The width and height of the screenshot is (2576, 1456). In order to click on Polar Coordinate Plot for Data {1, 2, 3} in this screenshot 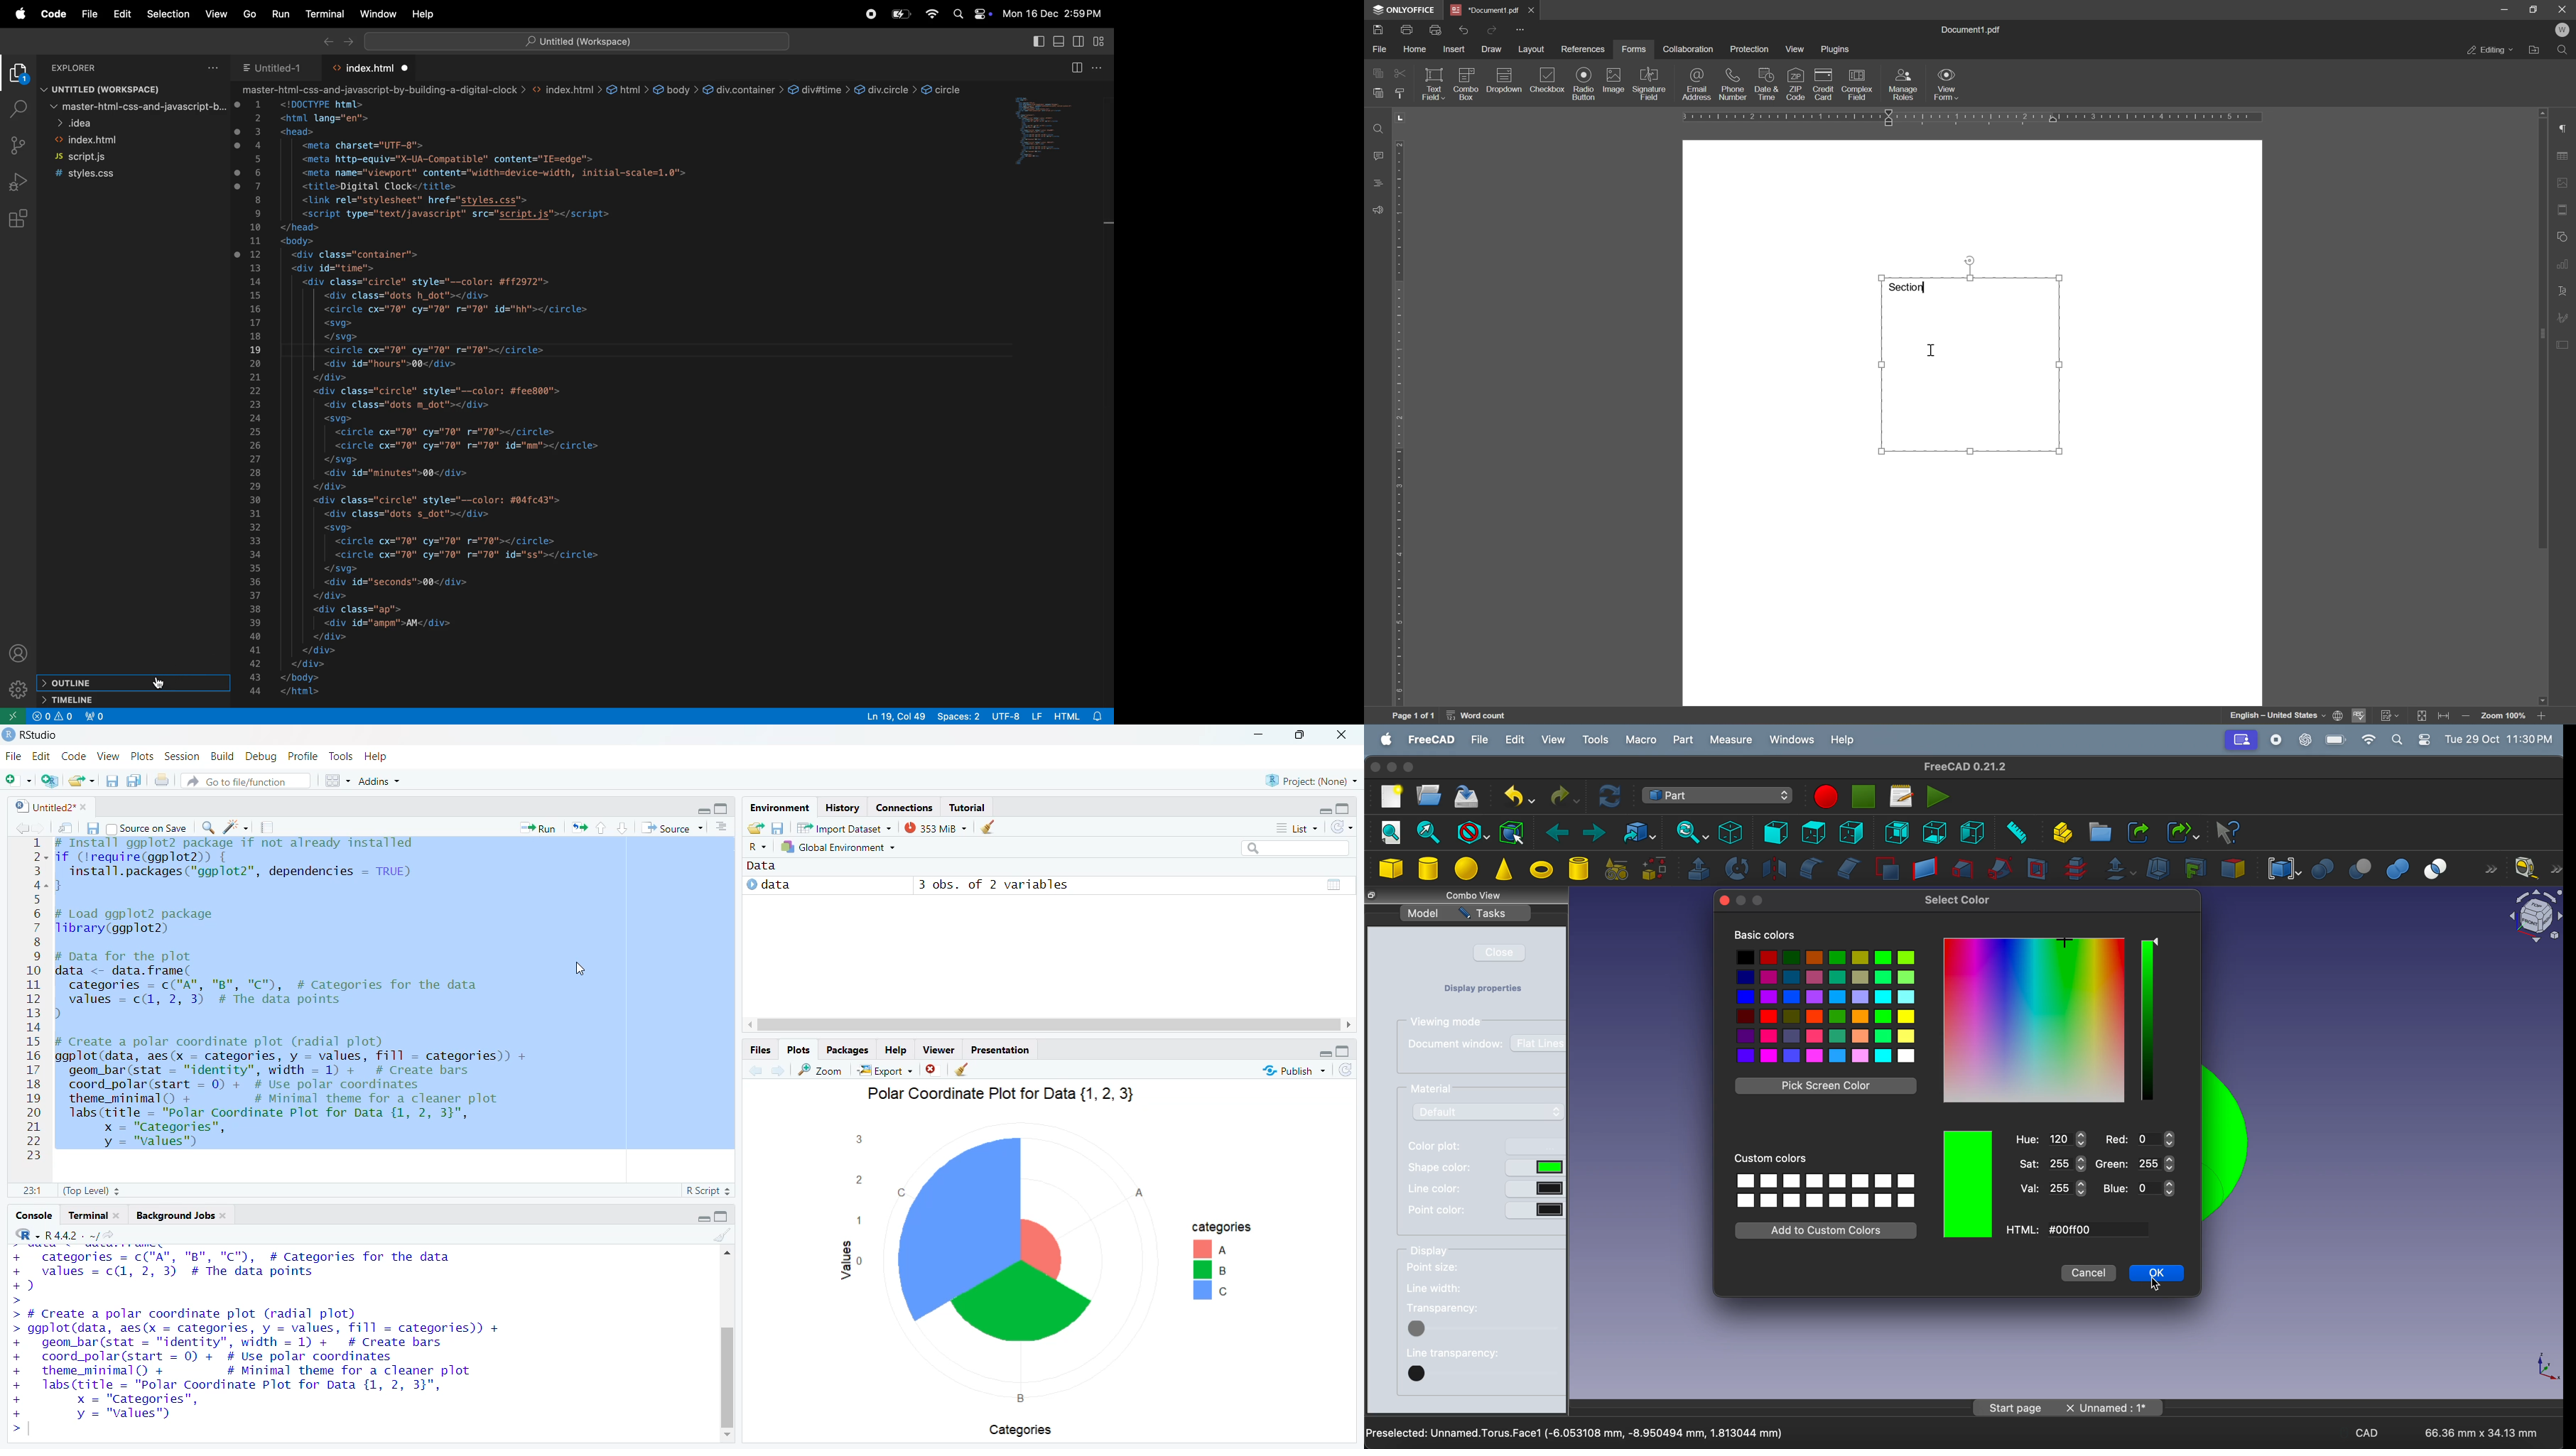, I will do `click(980, 1100)`.